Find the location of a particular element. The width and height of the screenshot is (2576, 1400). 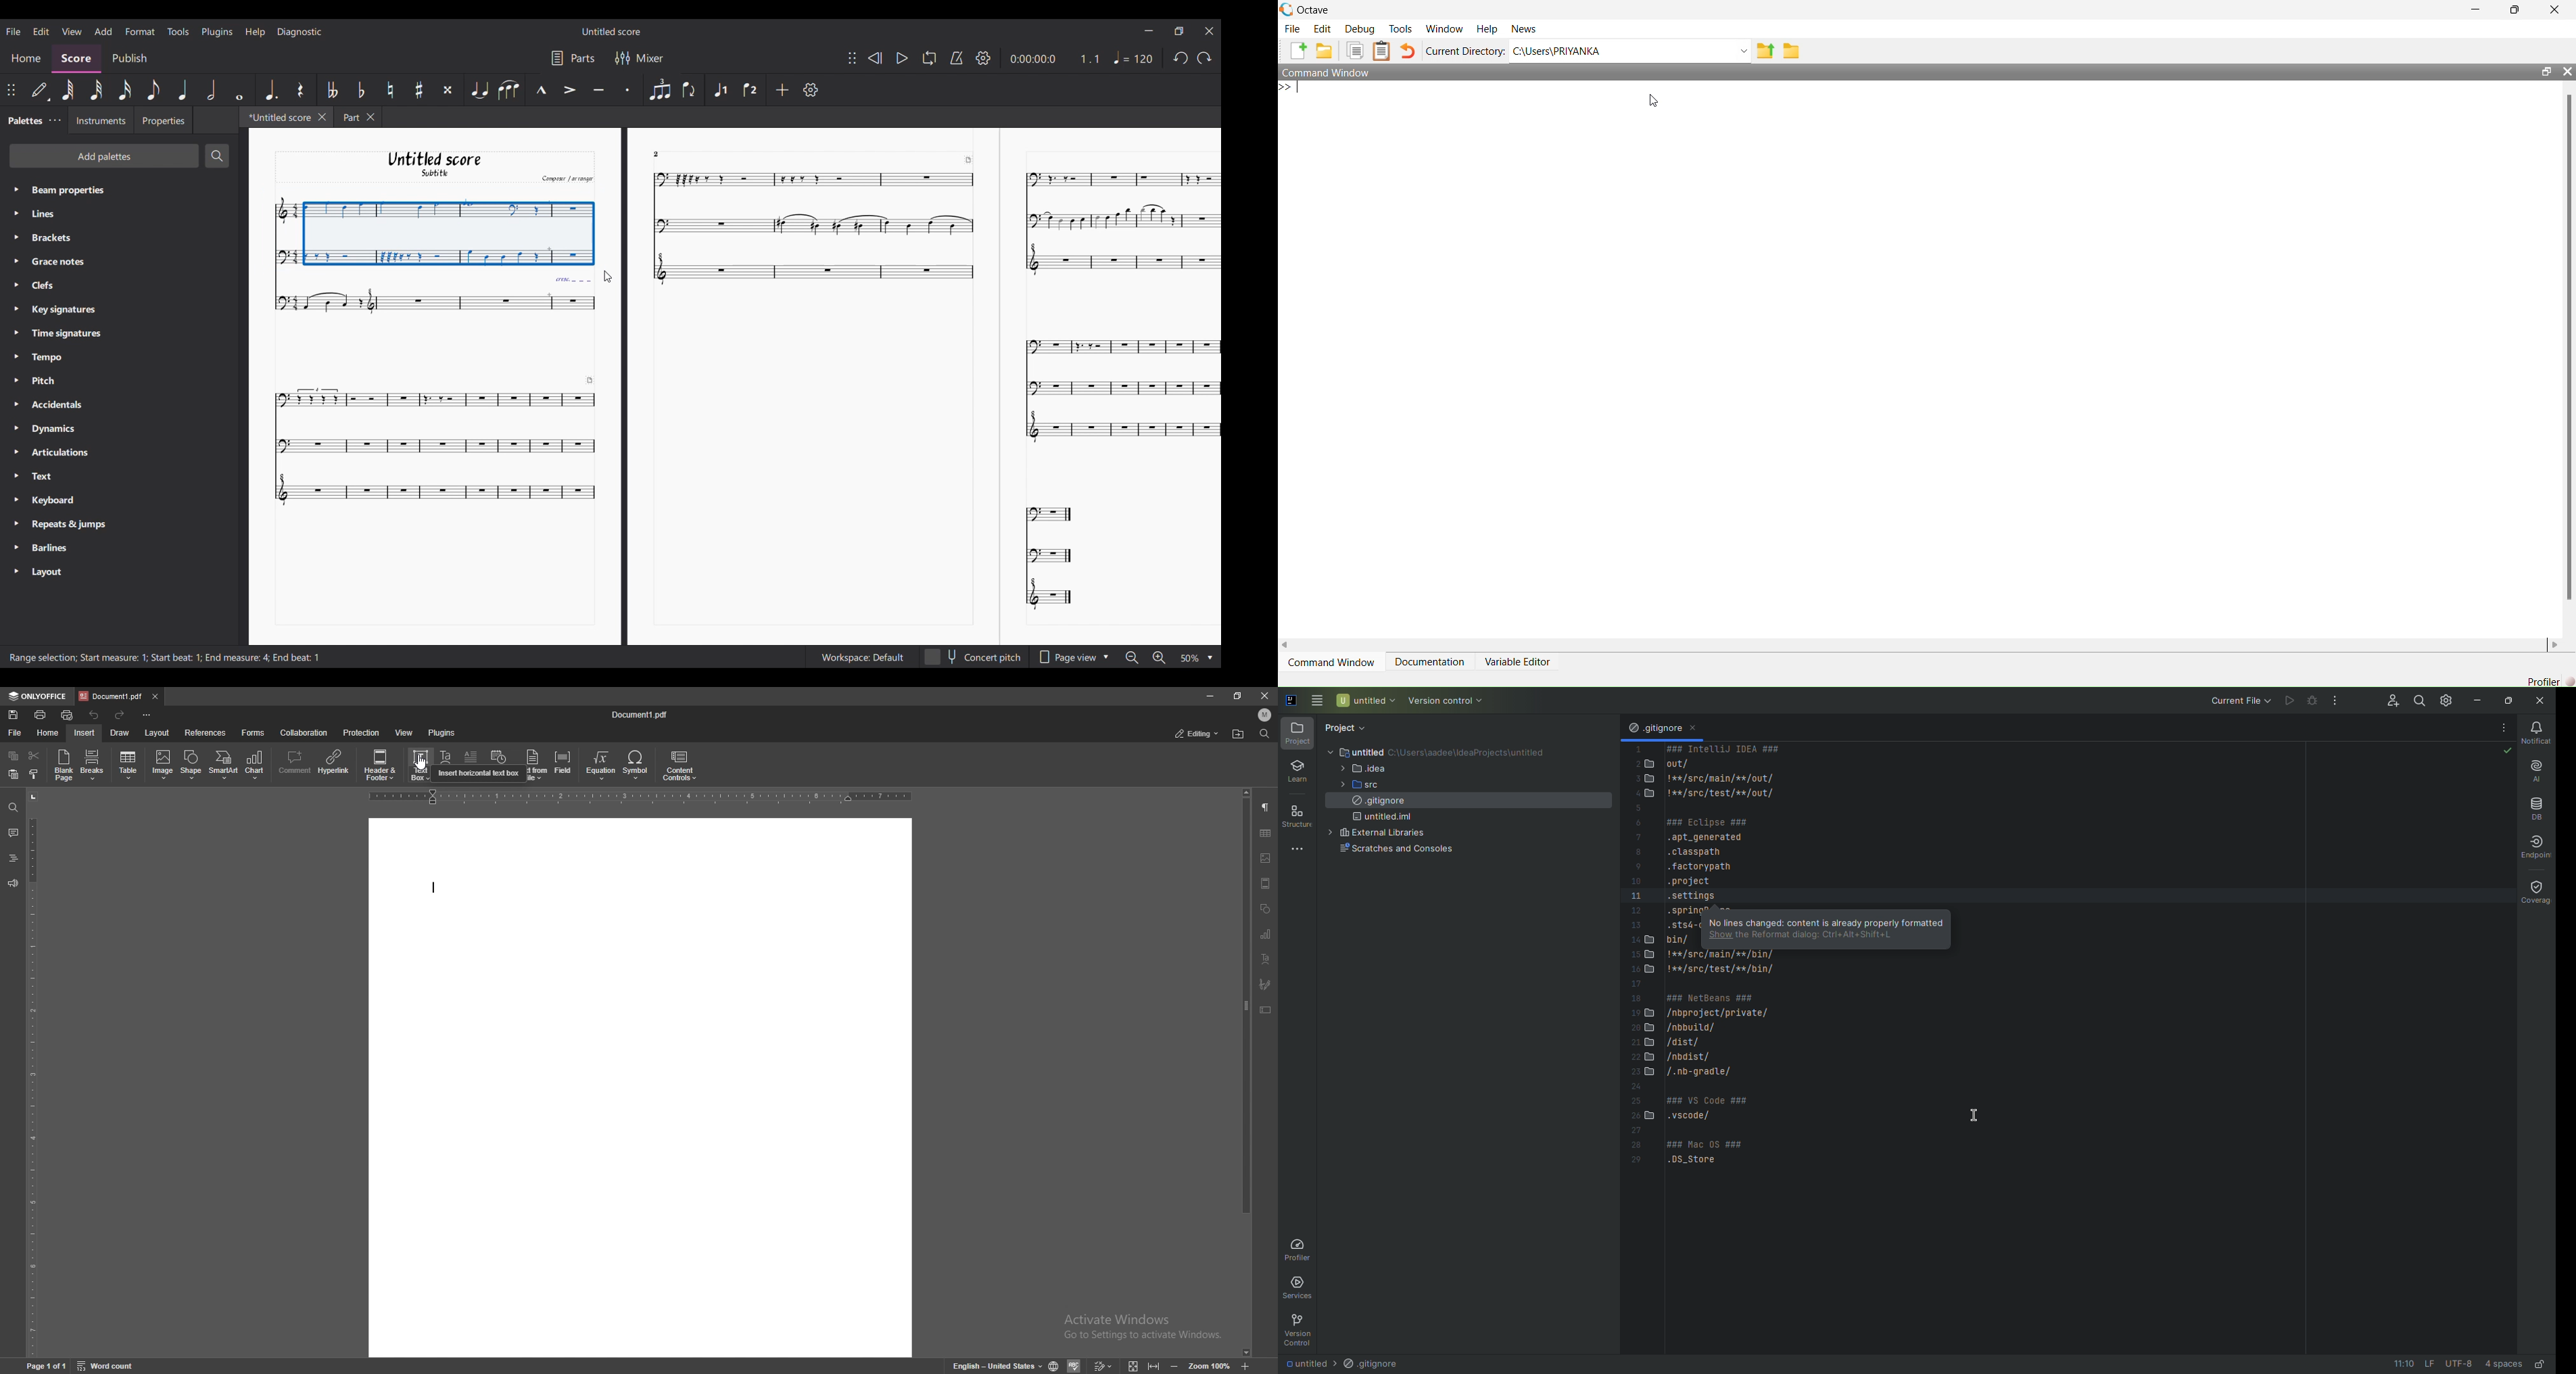

 is located at coordinates (13, 573).